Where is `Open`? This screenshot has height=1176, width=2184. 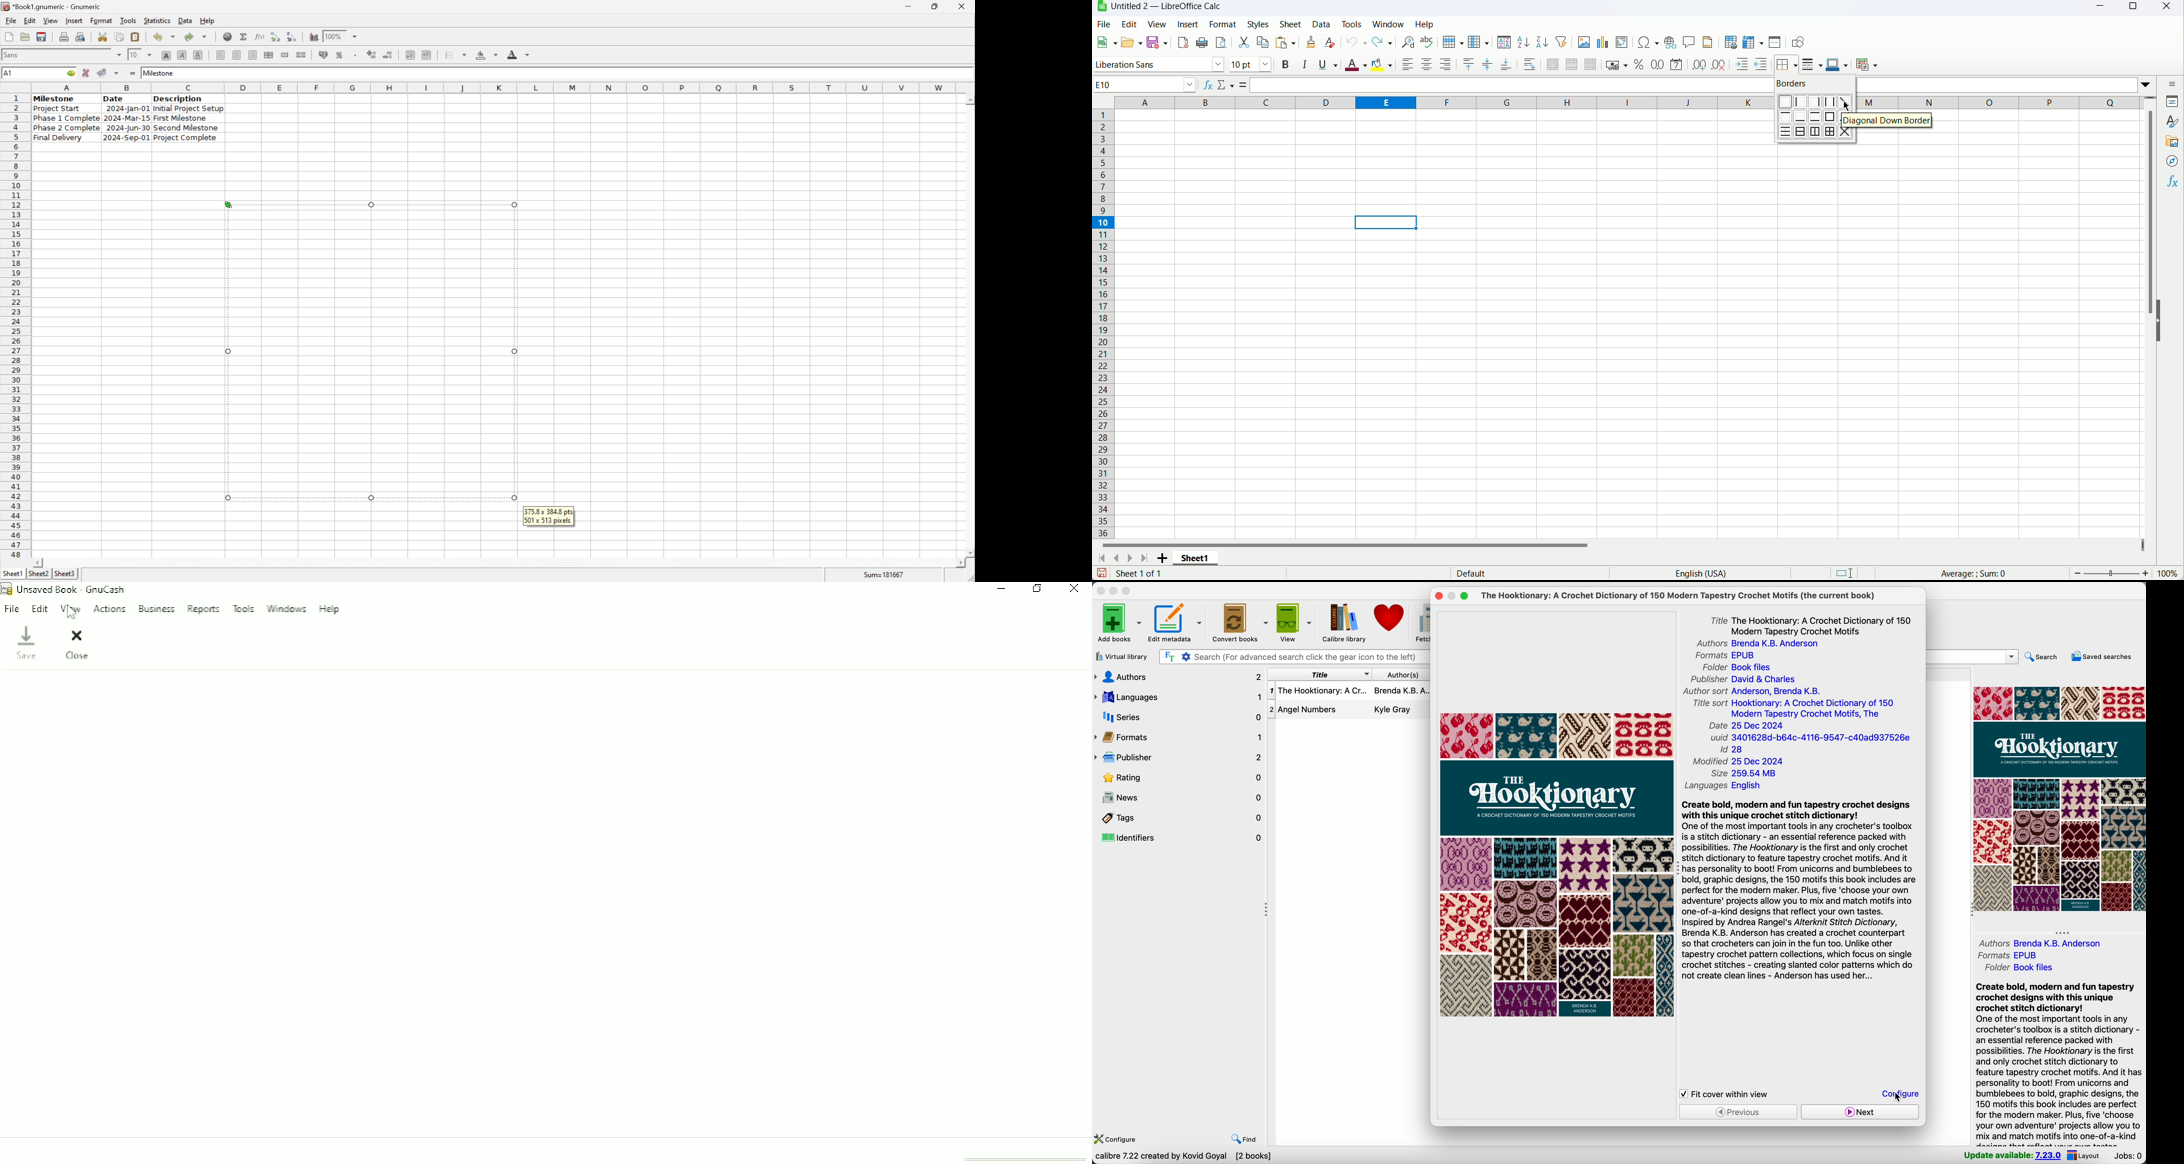 Open is located at coordinates (1132, 43).